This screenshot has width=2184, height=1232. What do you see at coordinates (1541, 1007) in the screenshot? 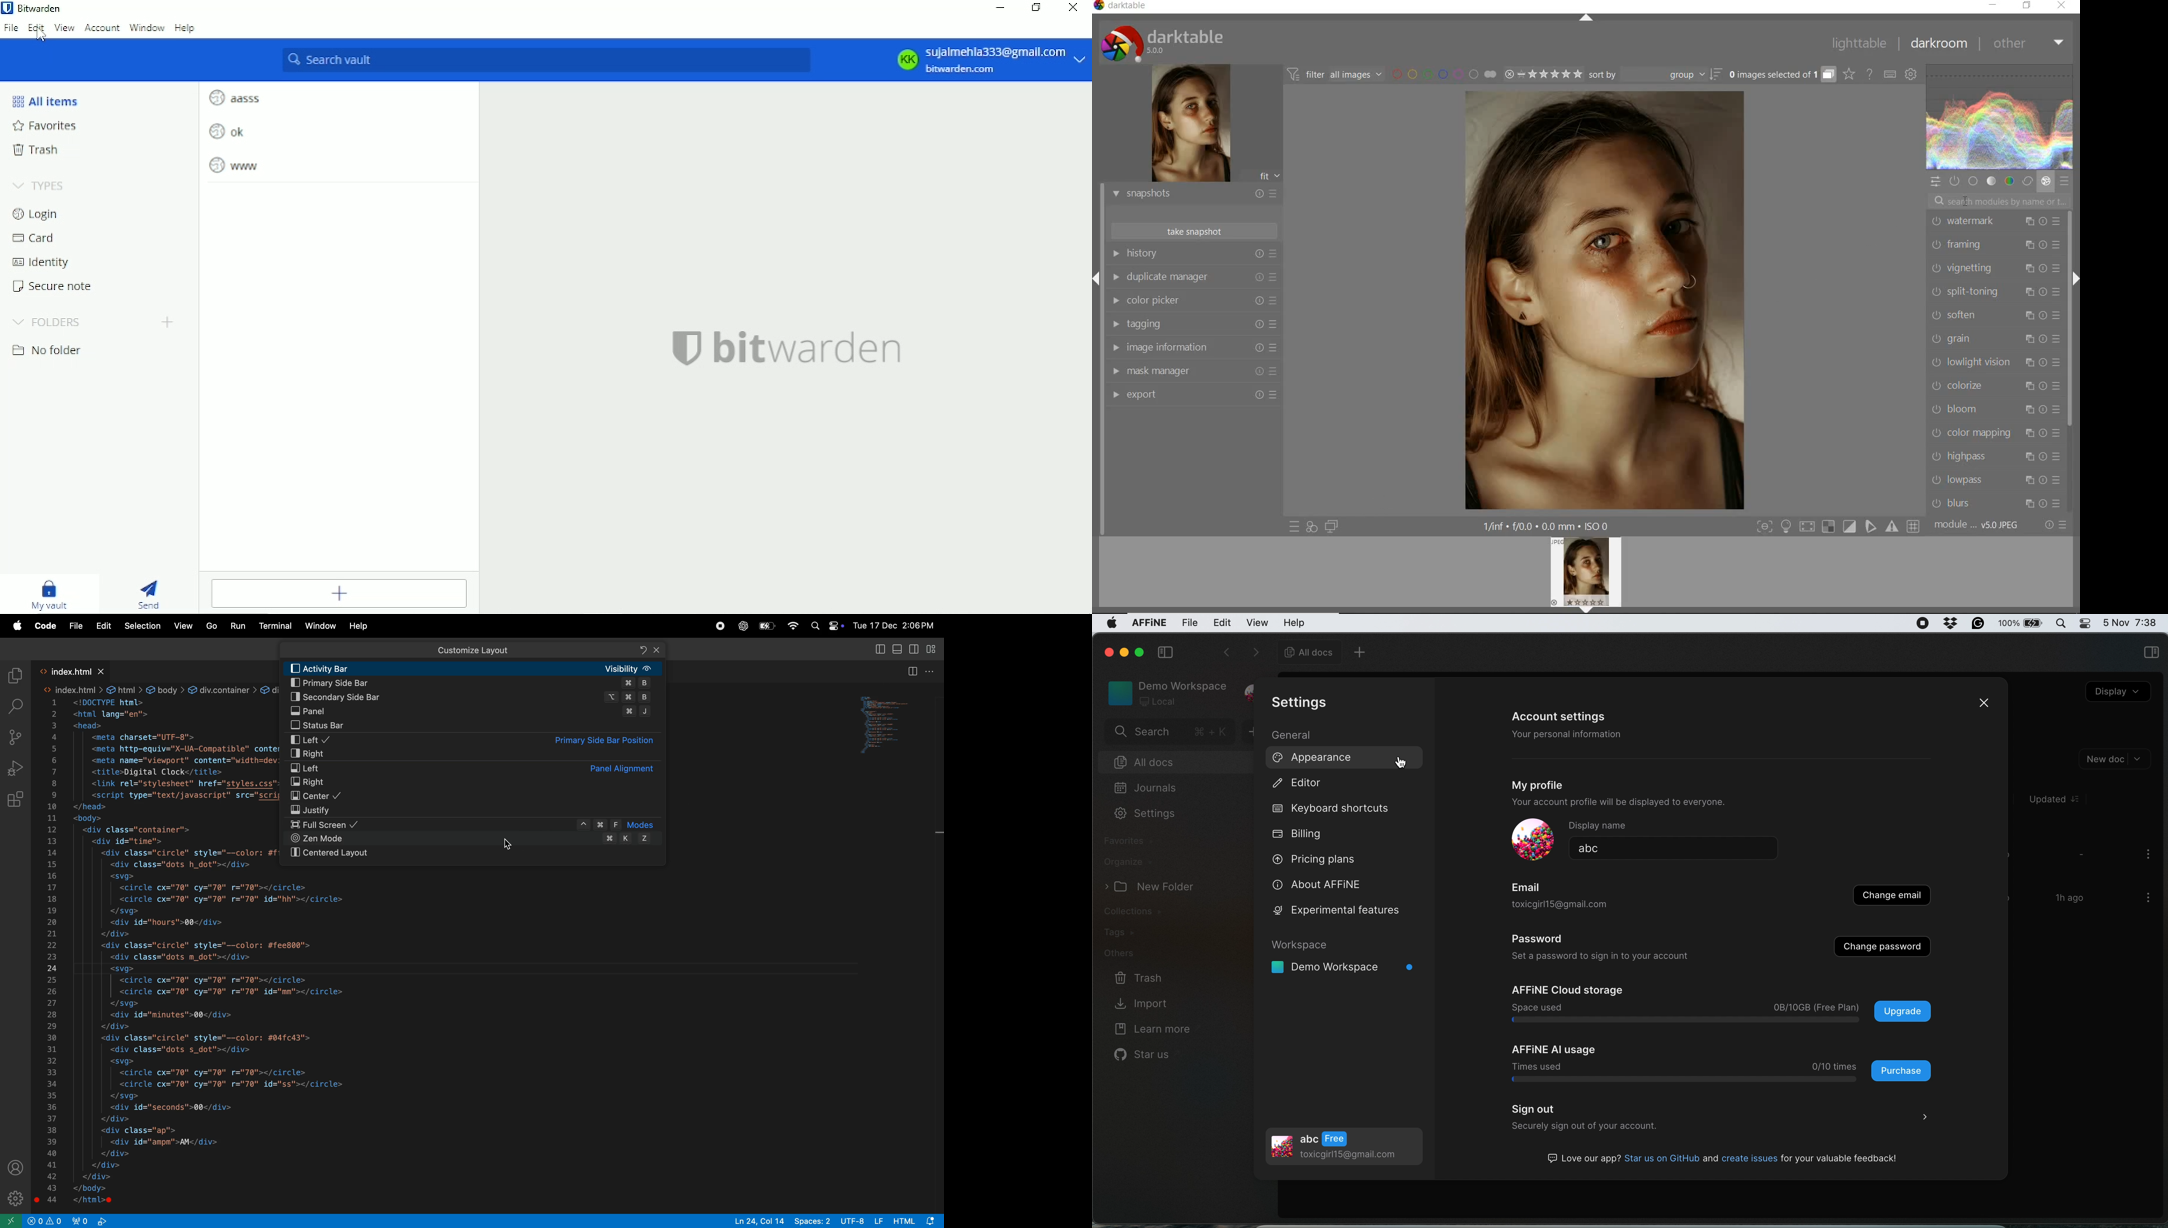
I see `pace used` at bounding box center [1541, 1007].